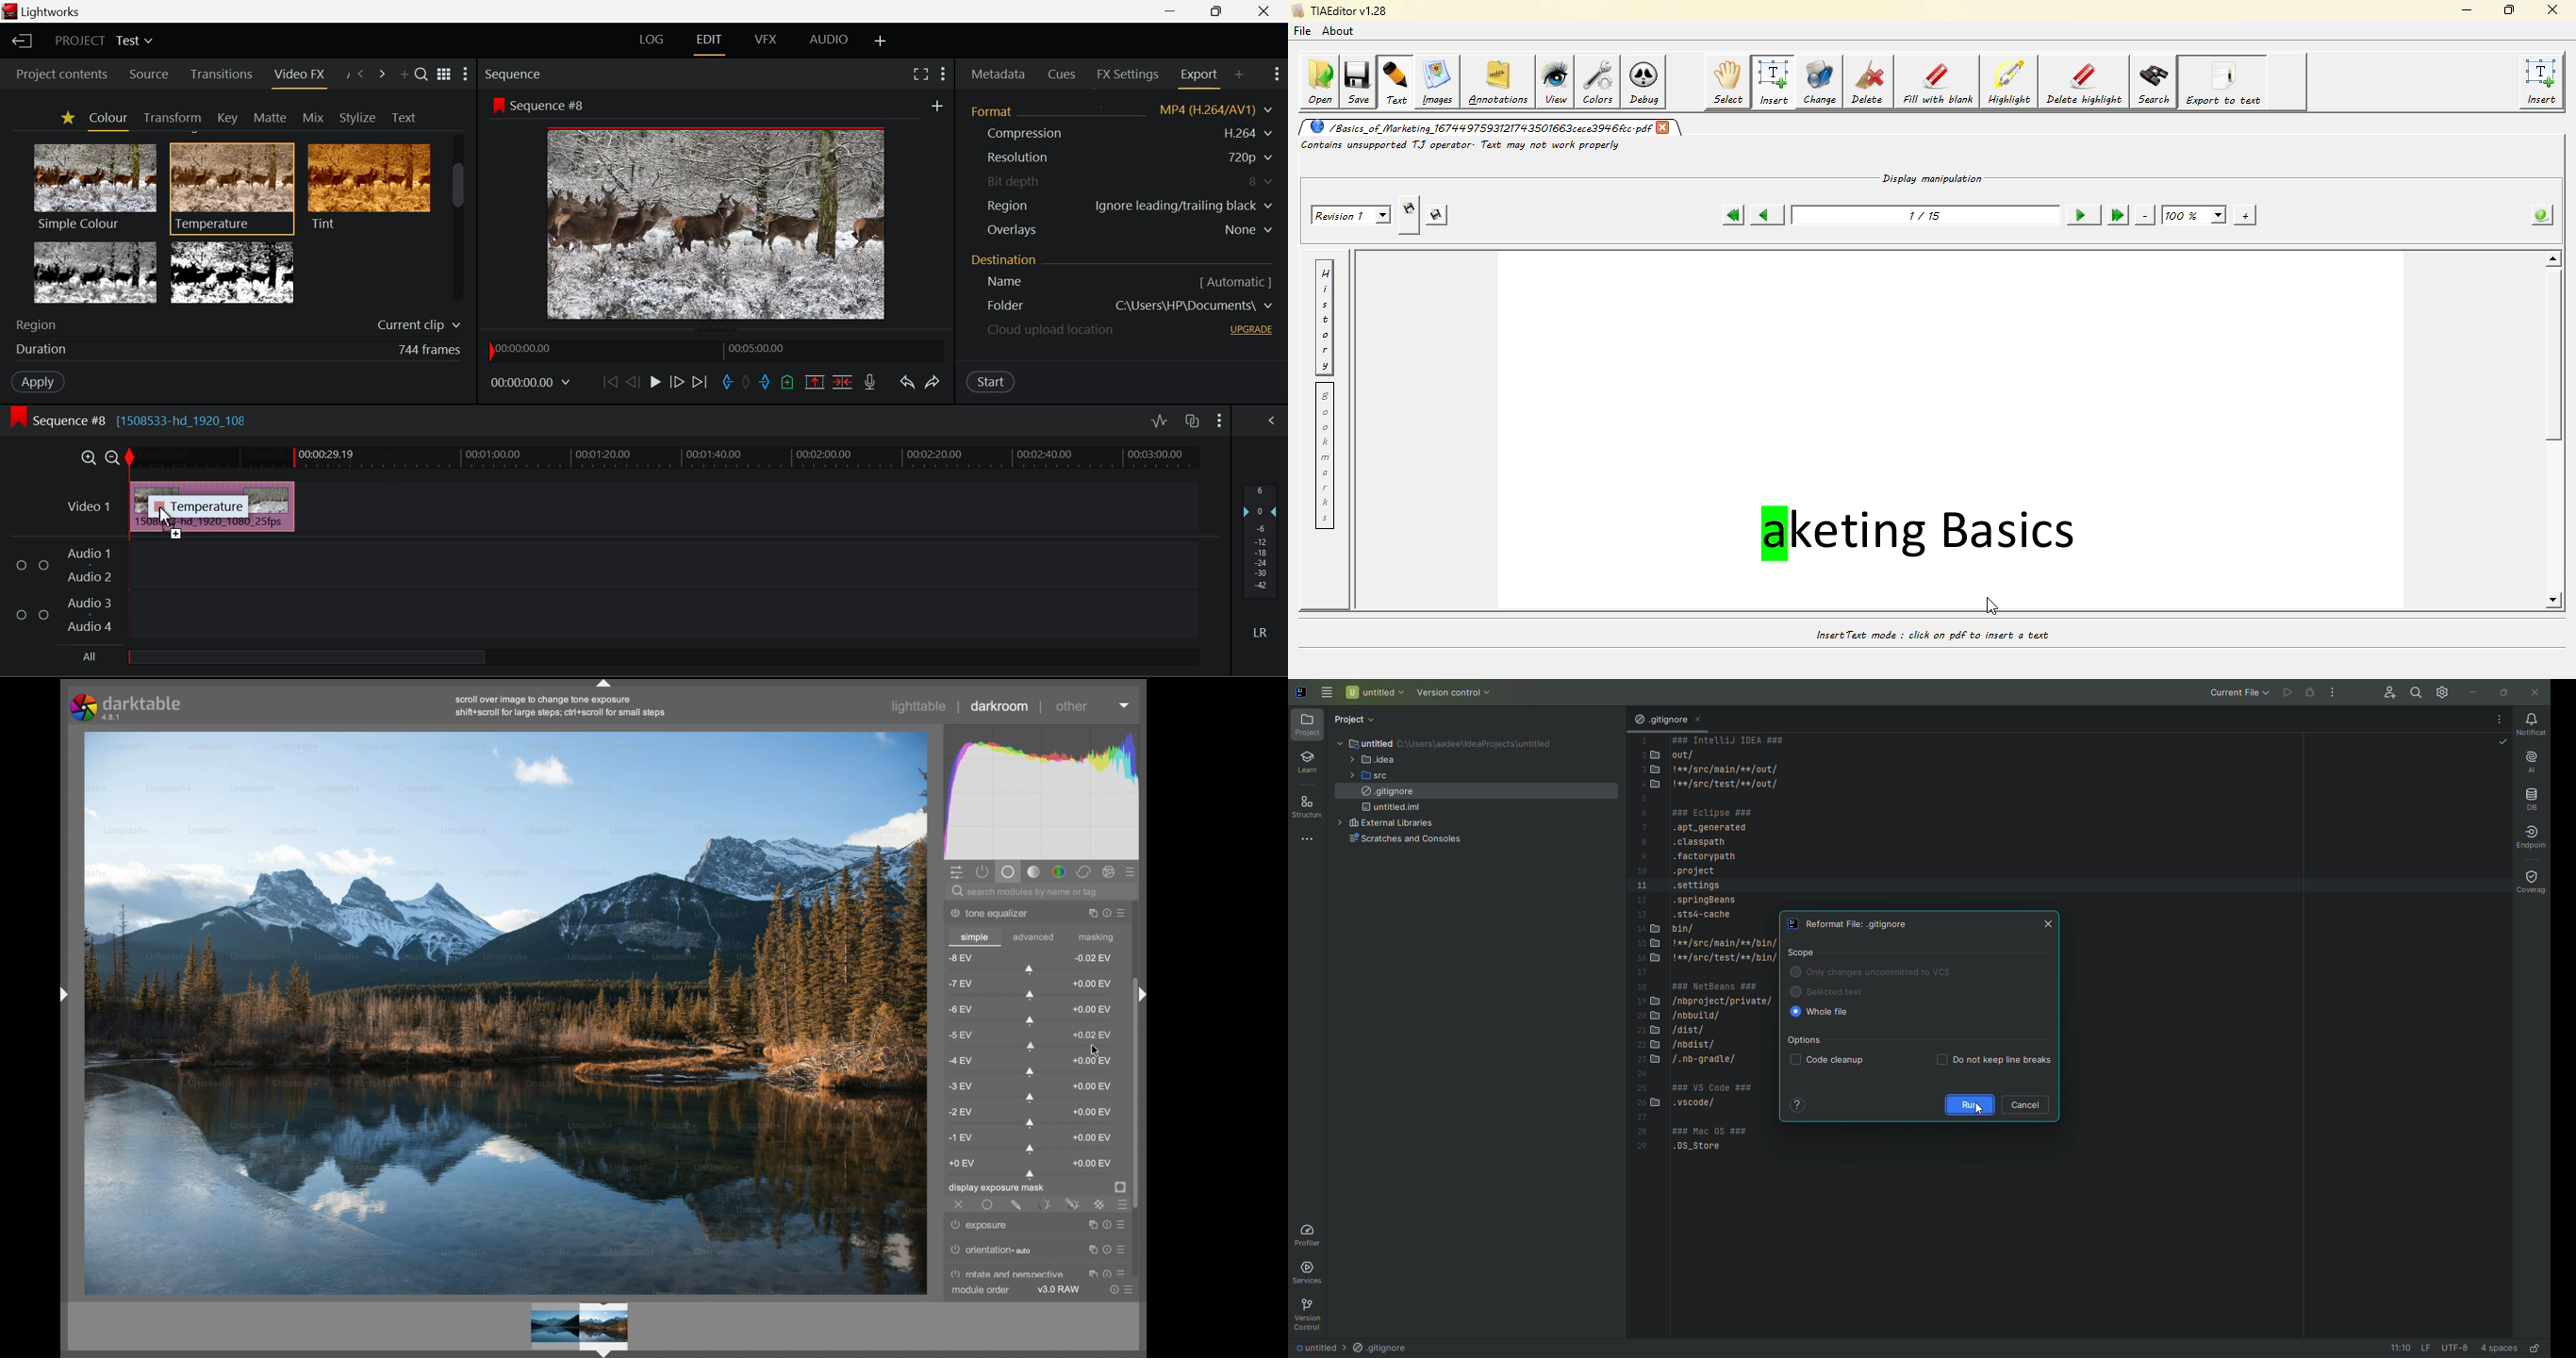  Describe the element at coordinates (1702, 955) in the screenshot. I see `This is a .gitigmore file,used by Git version control system to specify intentionally untracked files that Git should ignore.` at that location.